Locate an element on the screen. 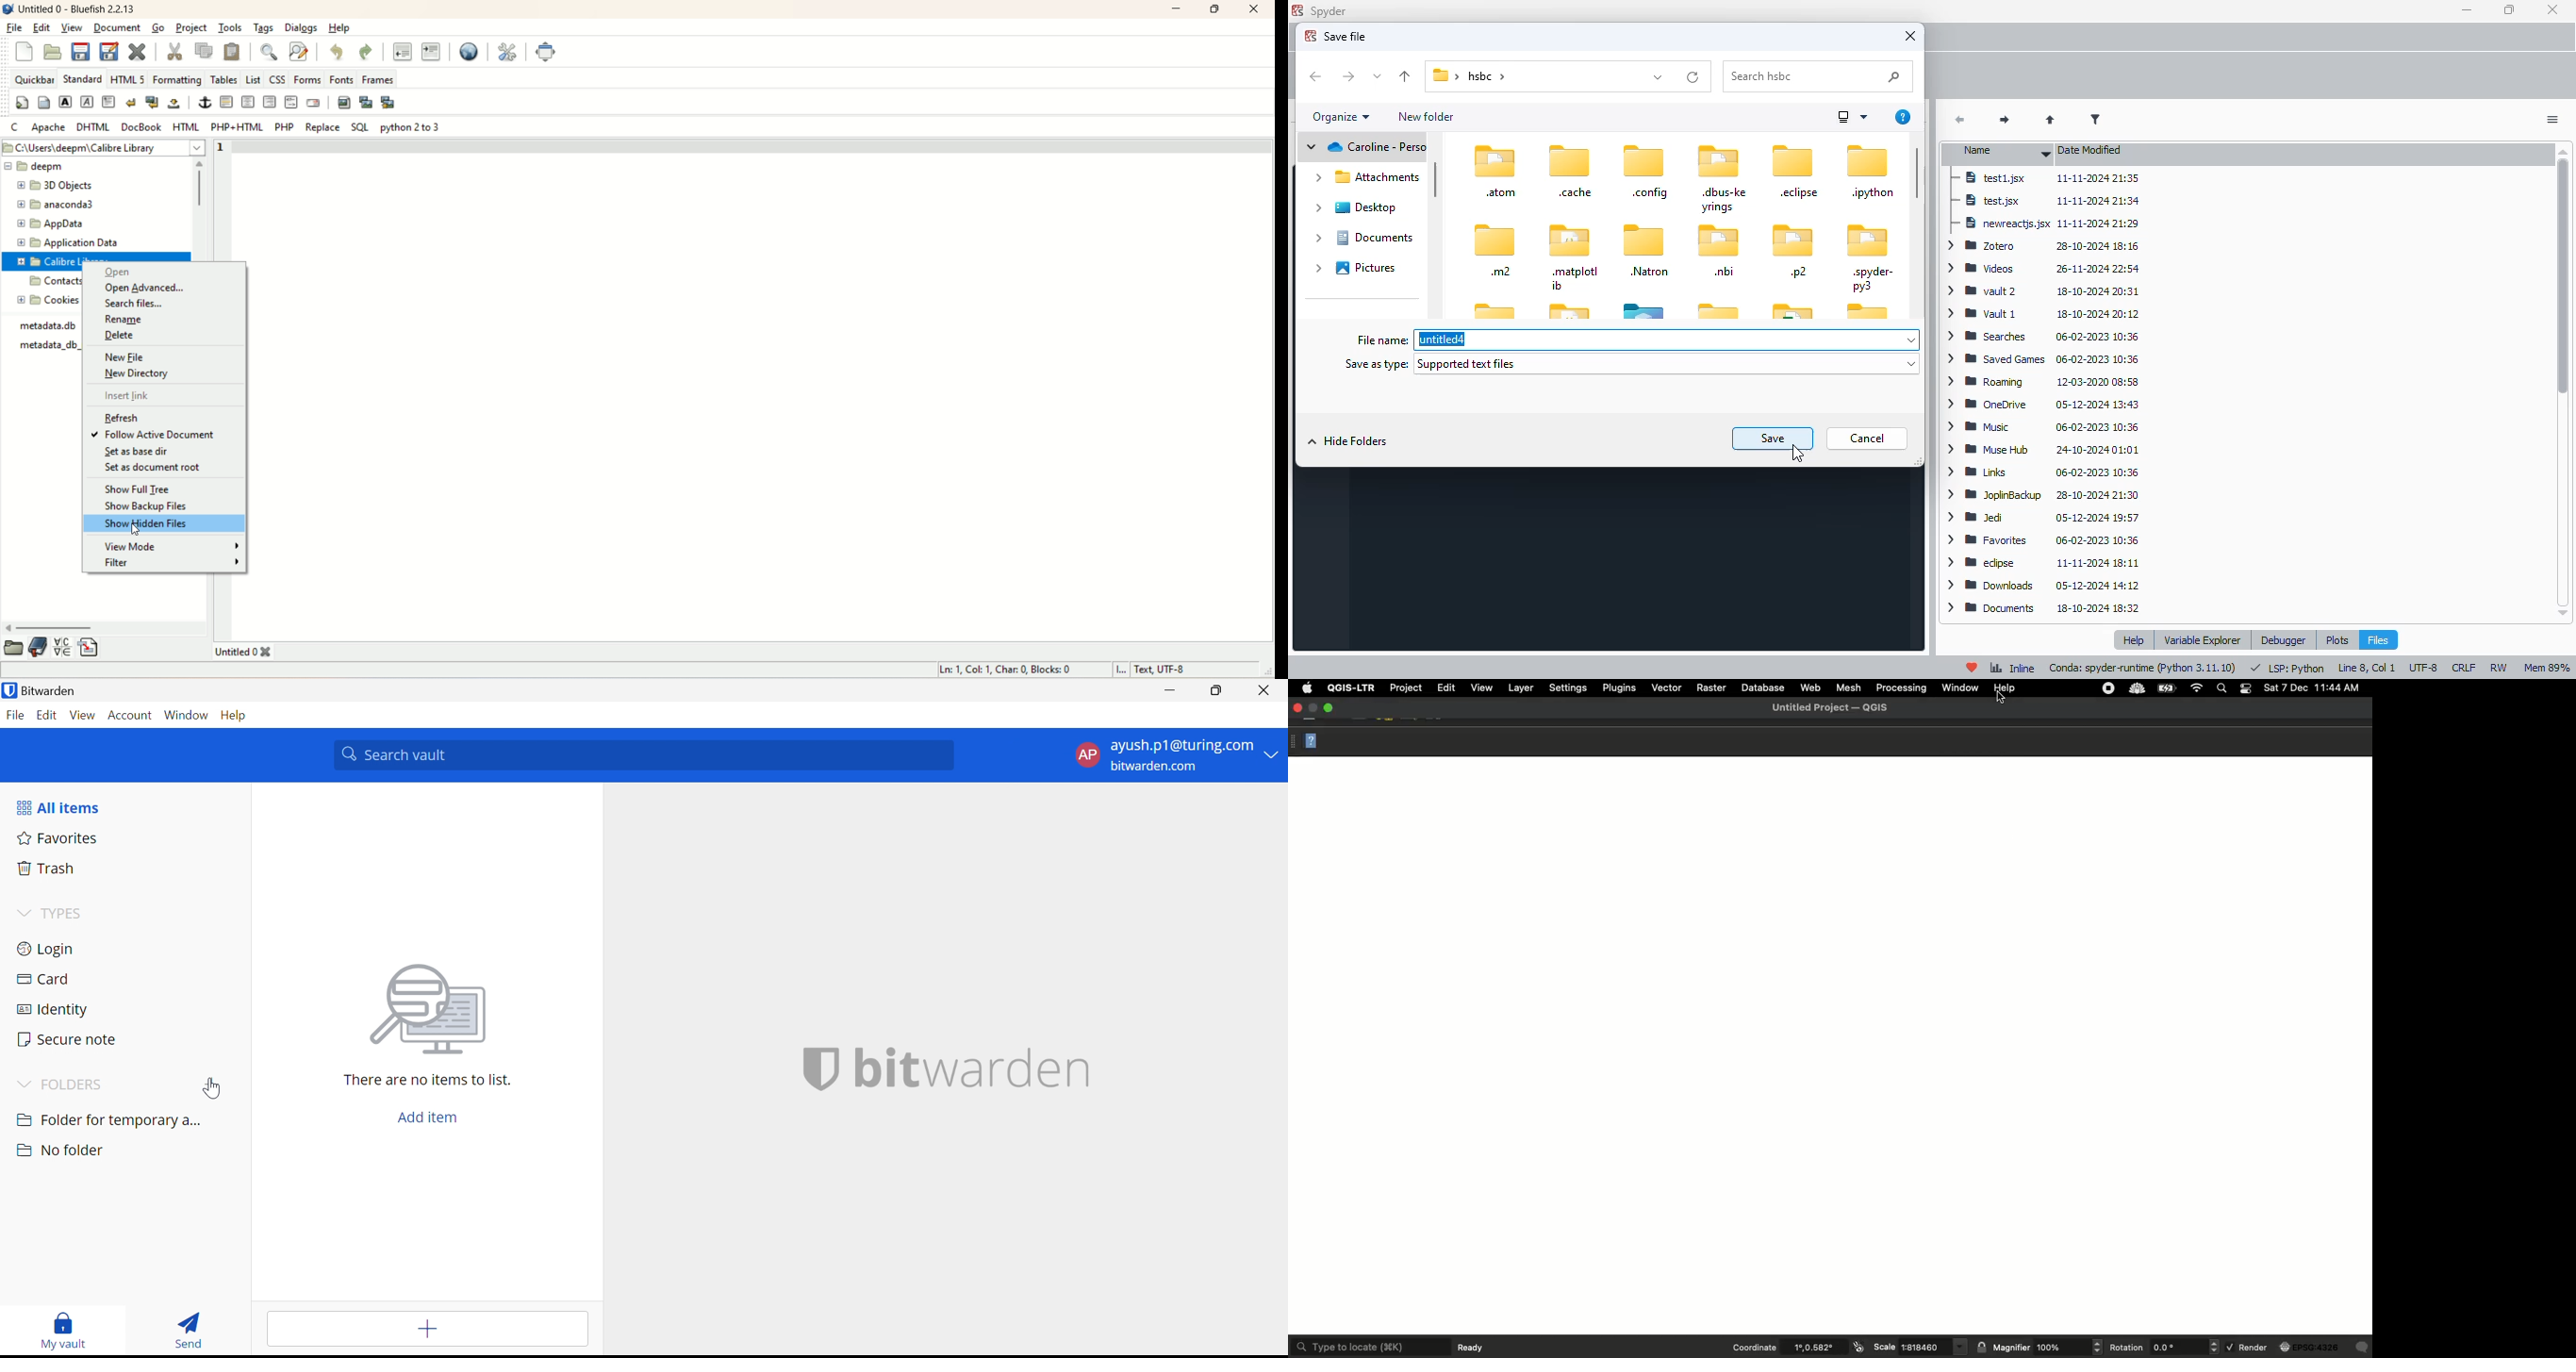  go is located at coordinates (157, 27).